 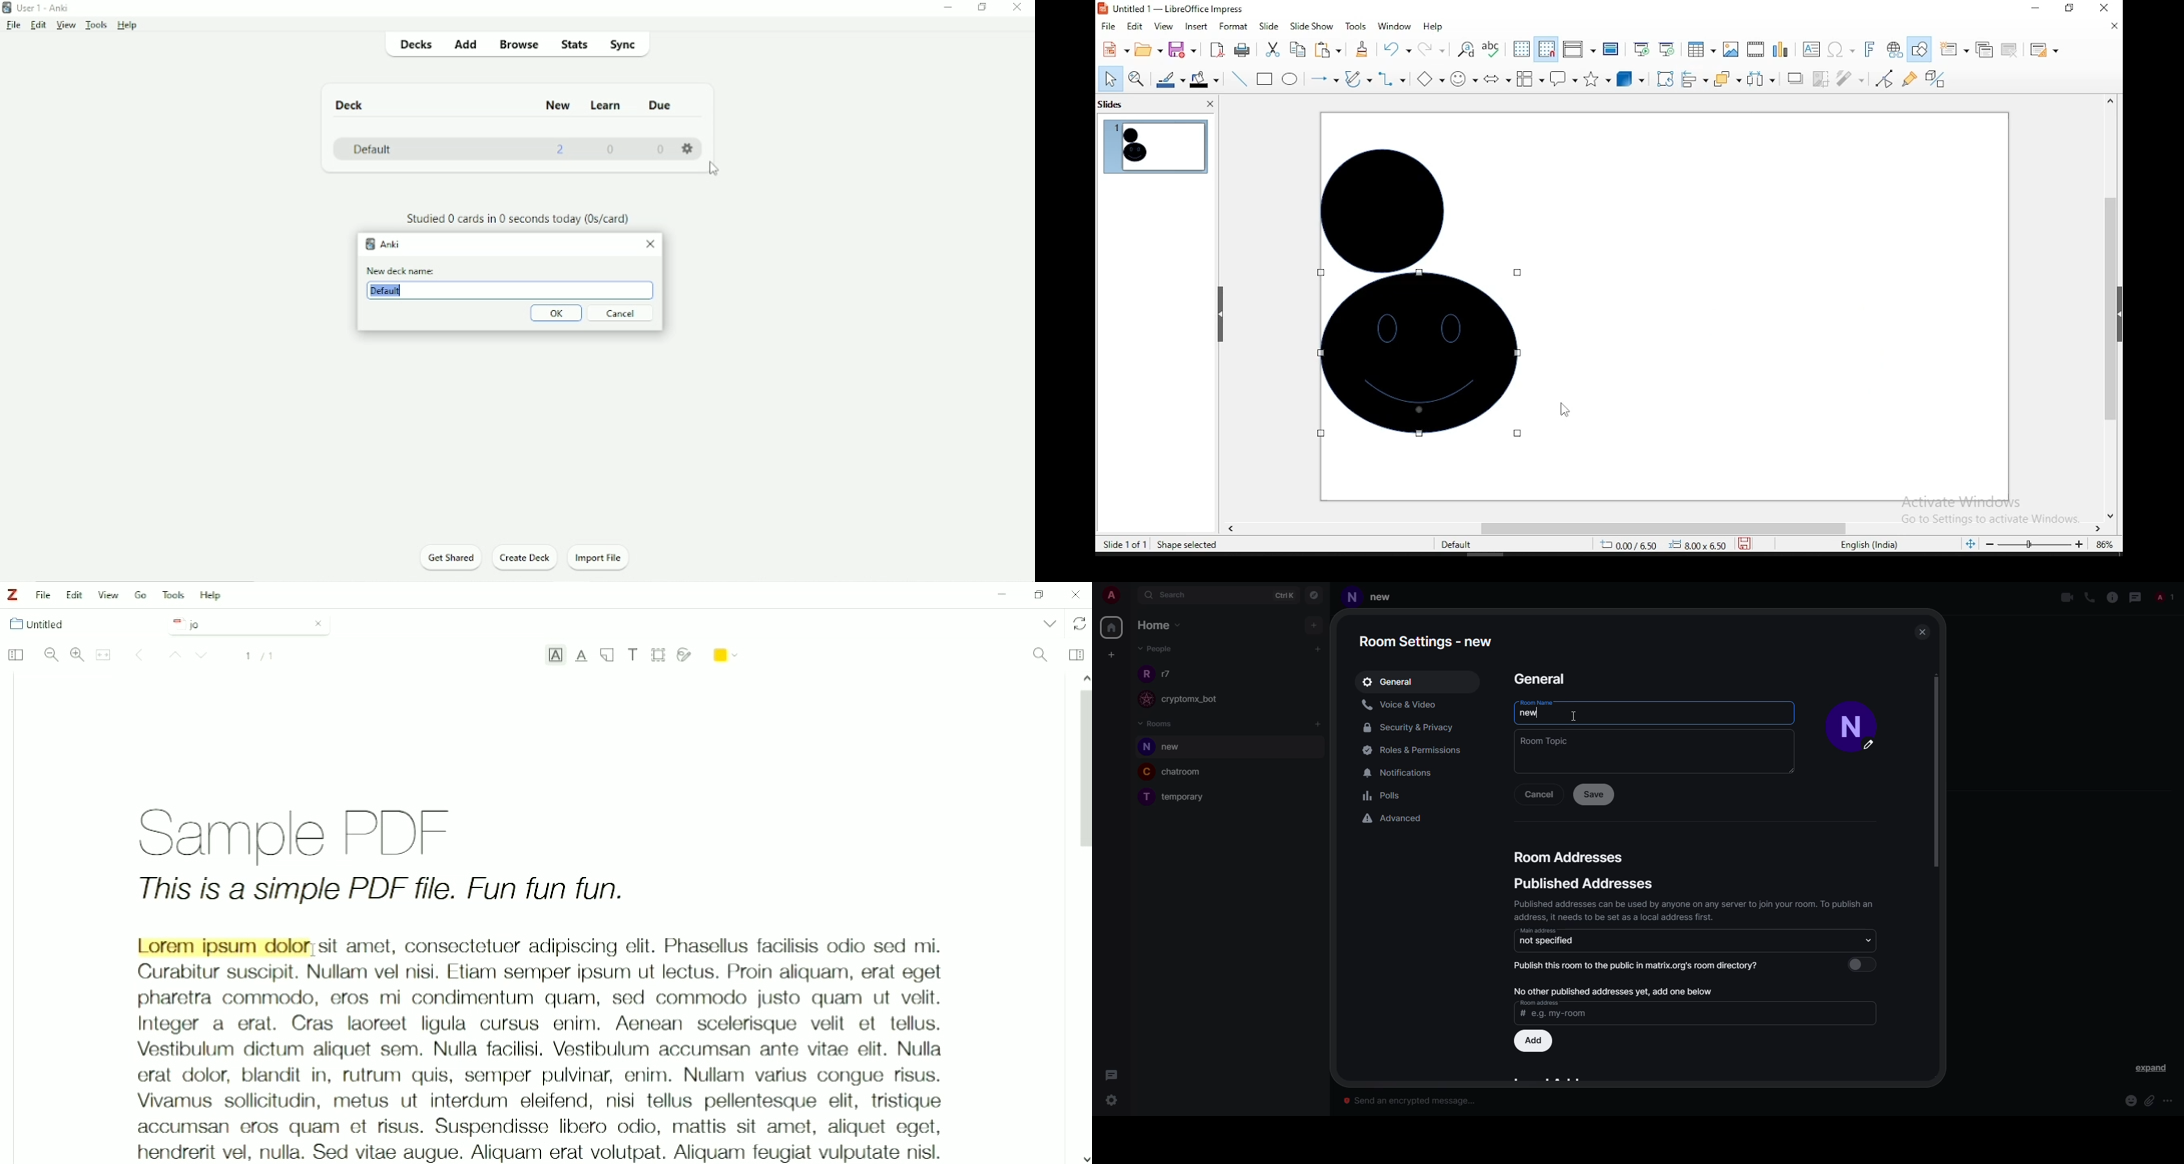 What do you see at coordinates (1269, 26) in the screenshot?
I see `slide` at bounding box center [1269, 26].